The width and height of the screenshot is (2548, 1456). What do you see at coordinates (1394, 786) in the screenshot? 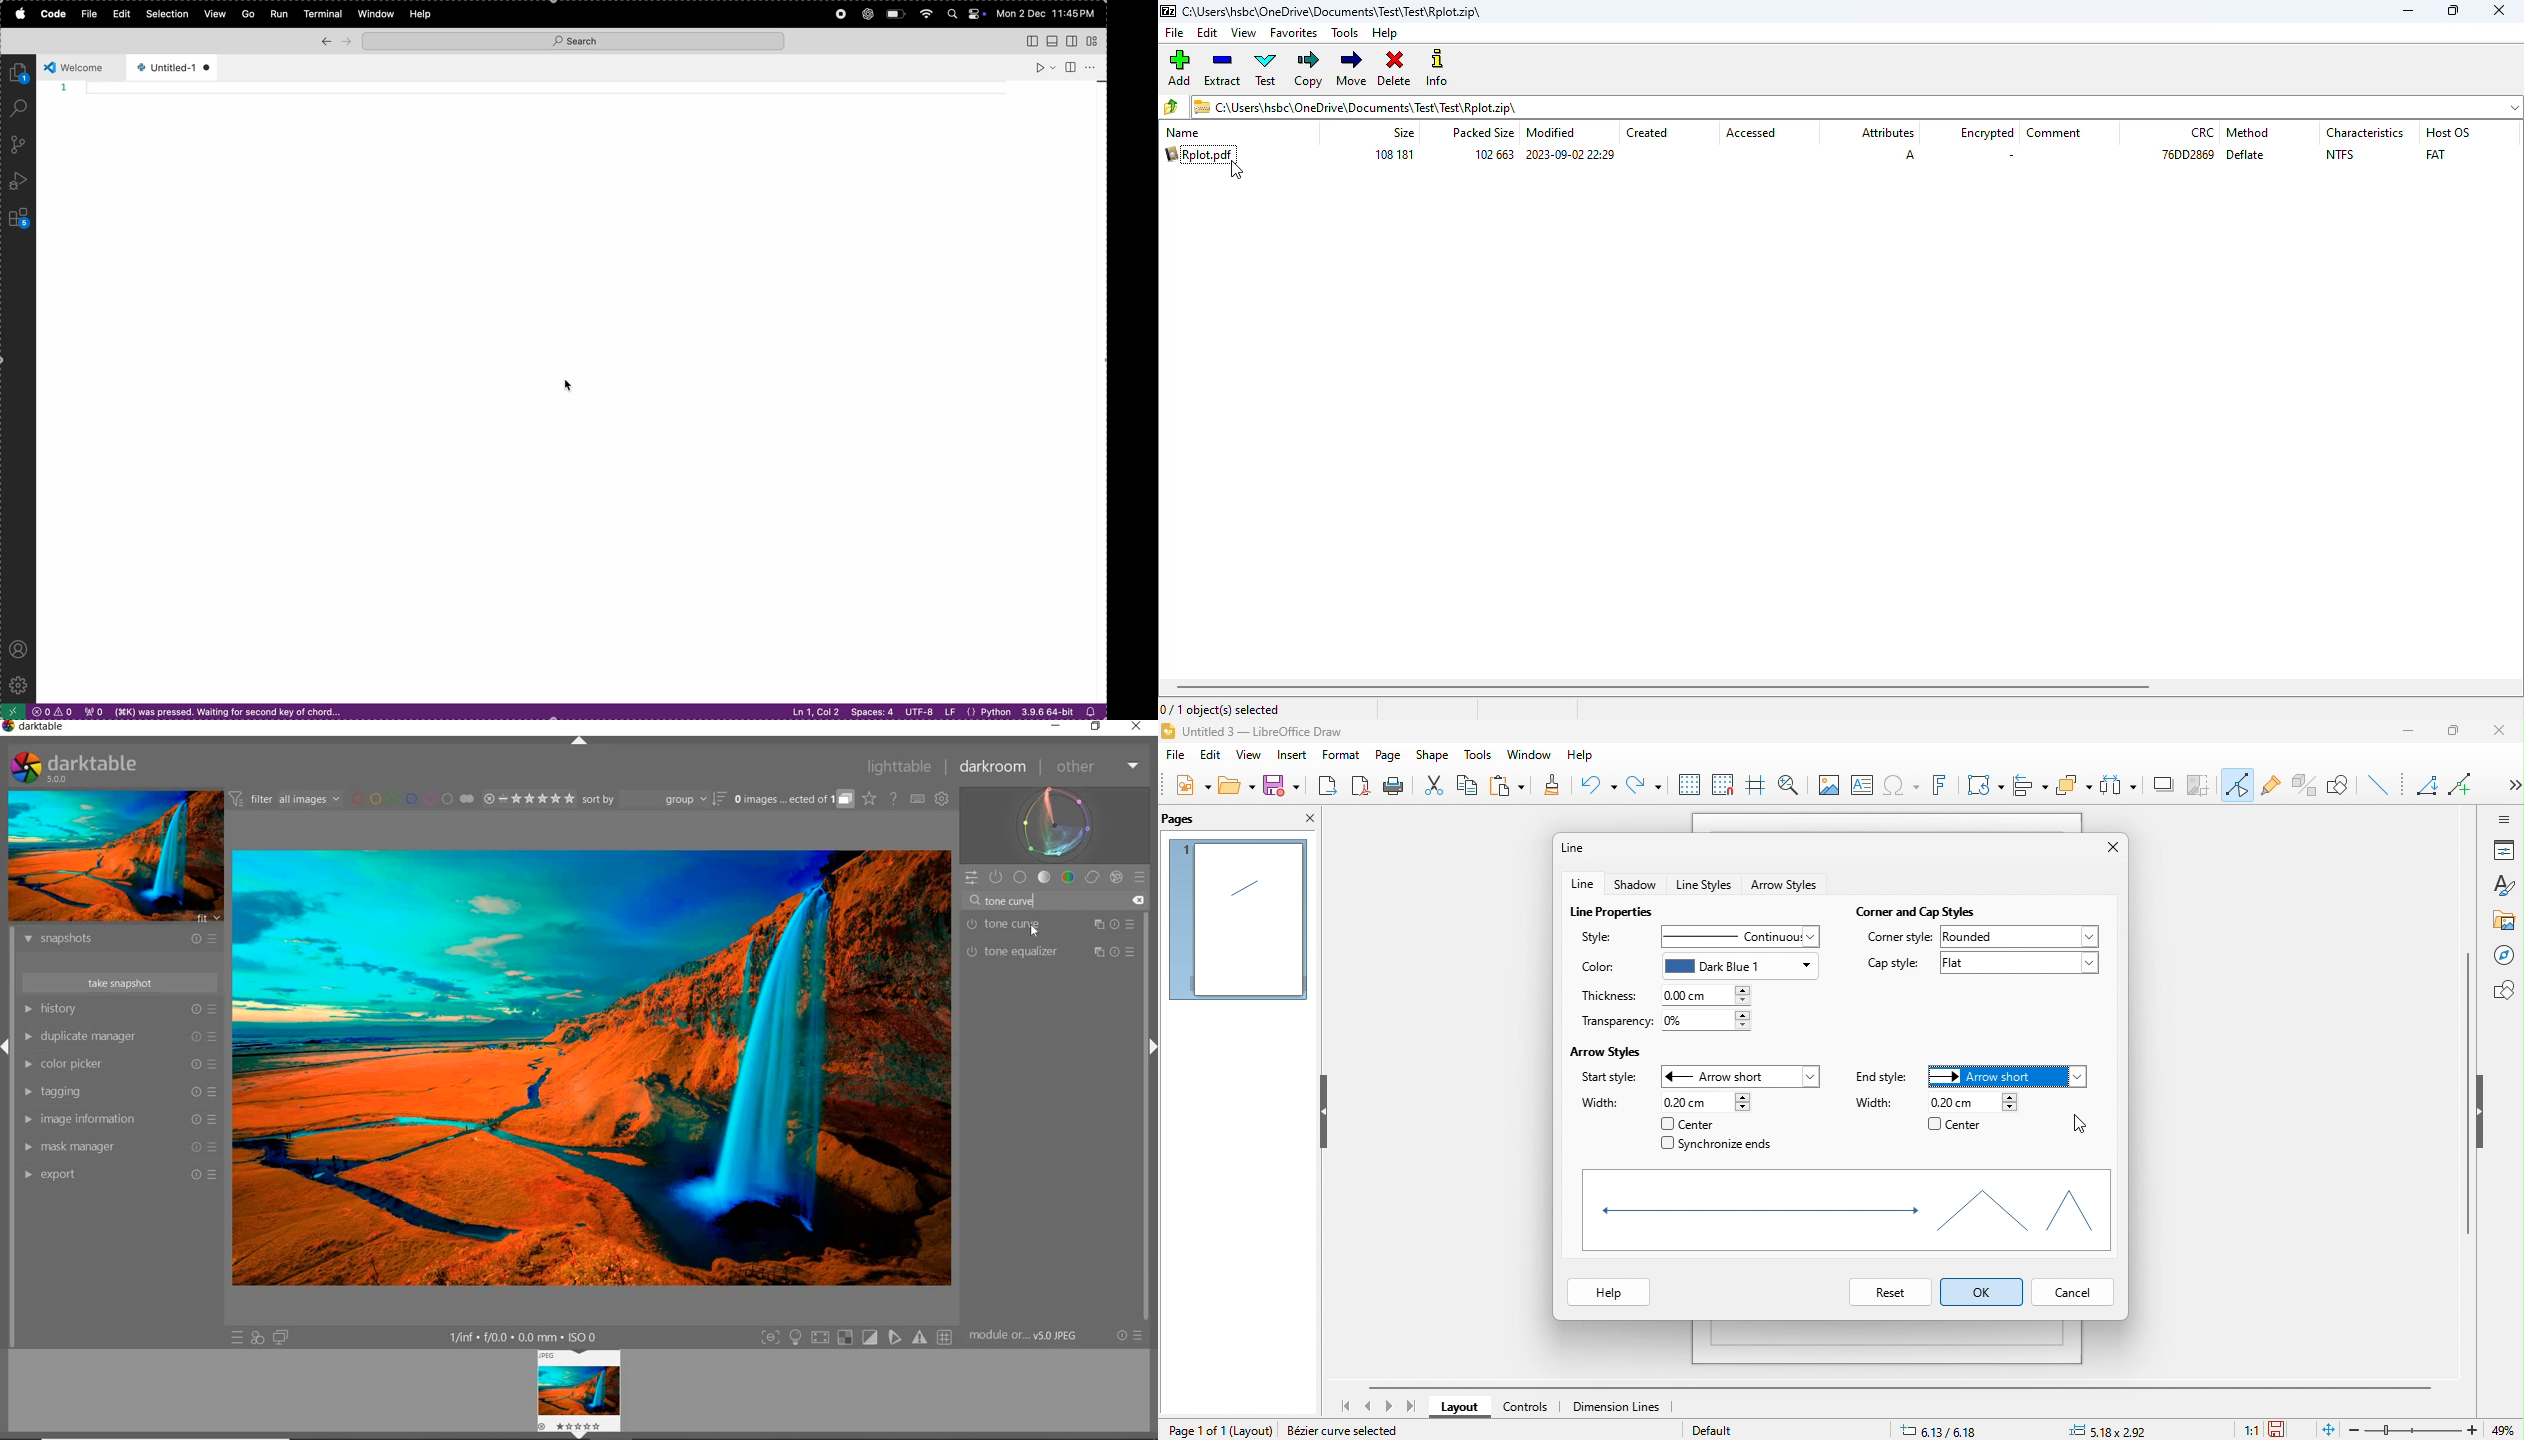
I see `print` at bounding box center [1394, 786].